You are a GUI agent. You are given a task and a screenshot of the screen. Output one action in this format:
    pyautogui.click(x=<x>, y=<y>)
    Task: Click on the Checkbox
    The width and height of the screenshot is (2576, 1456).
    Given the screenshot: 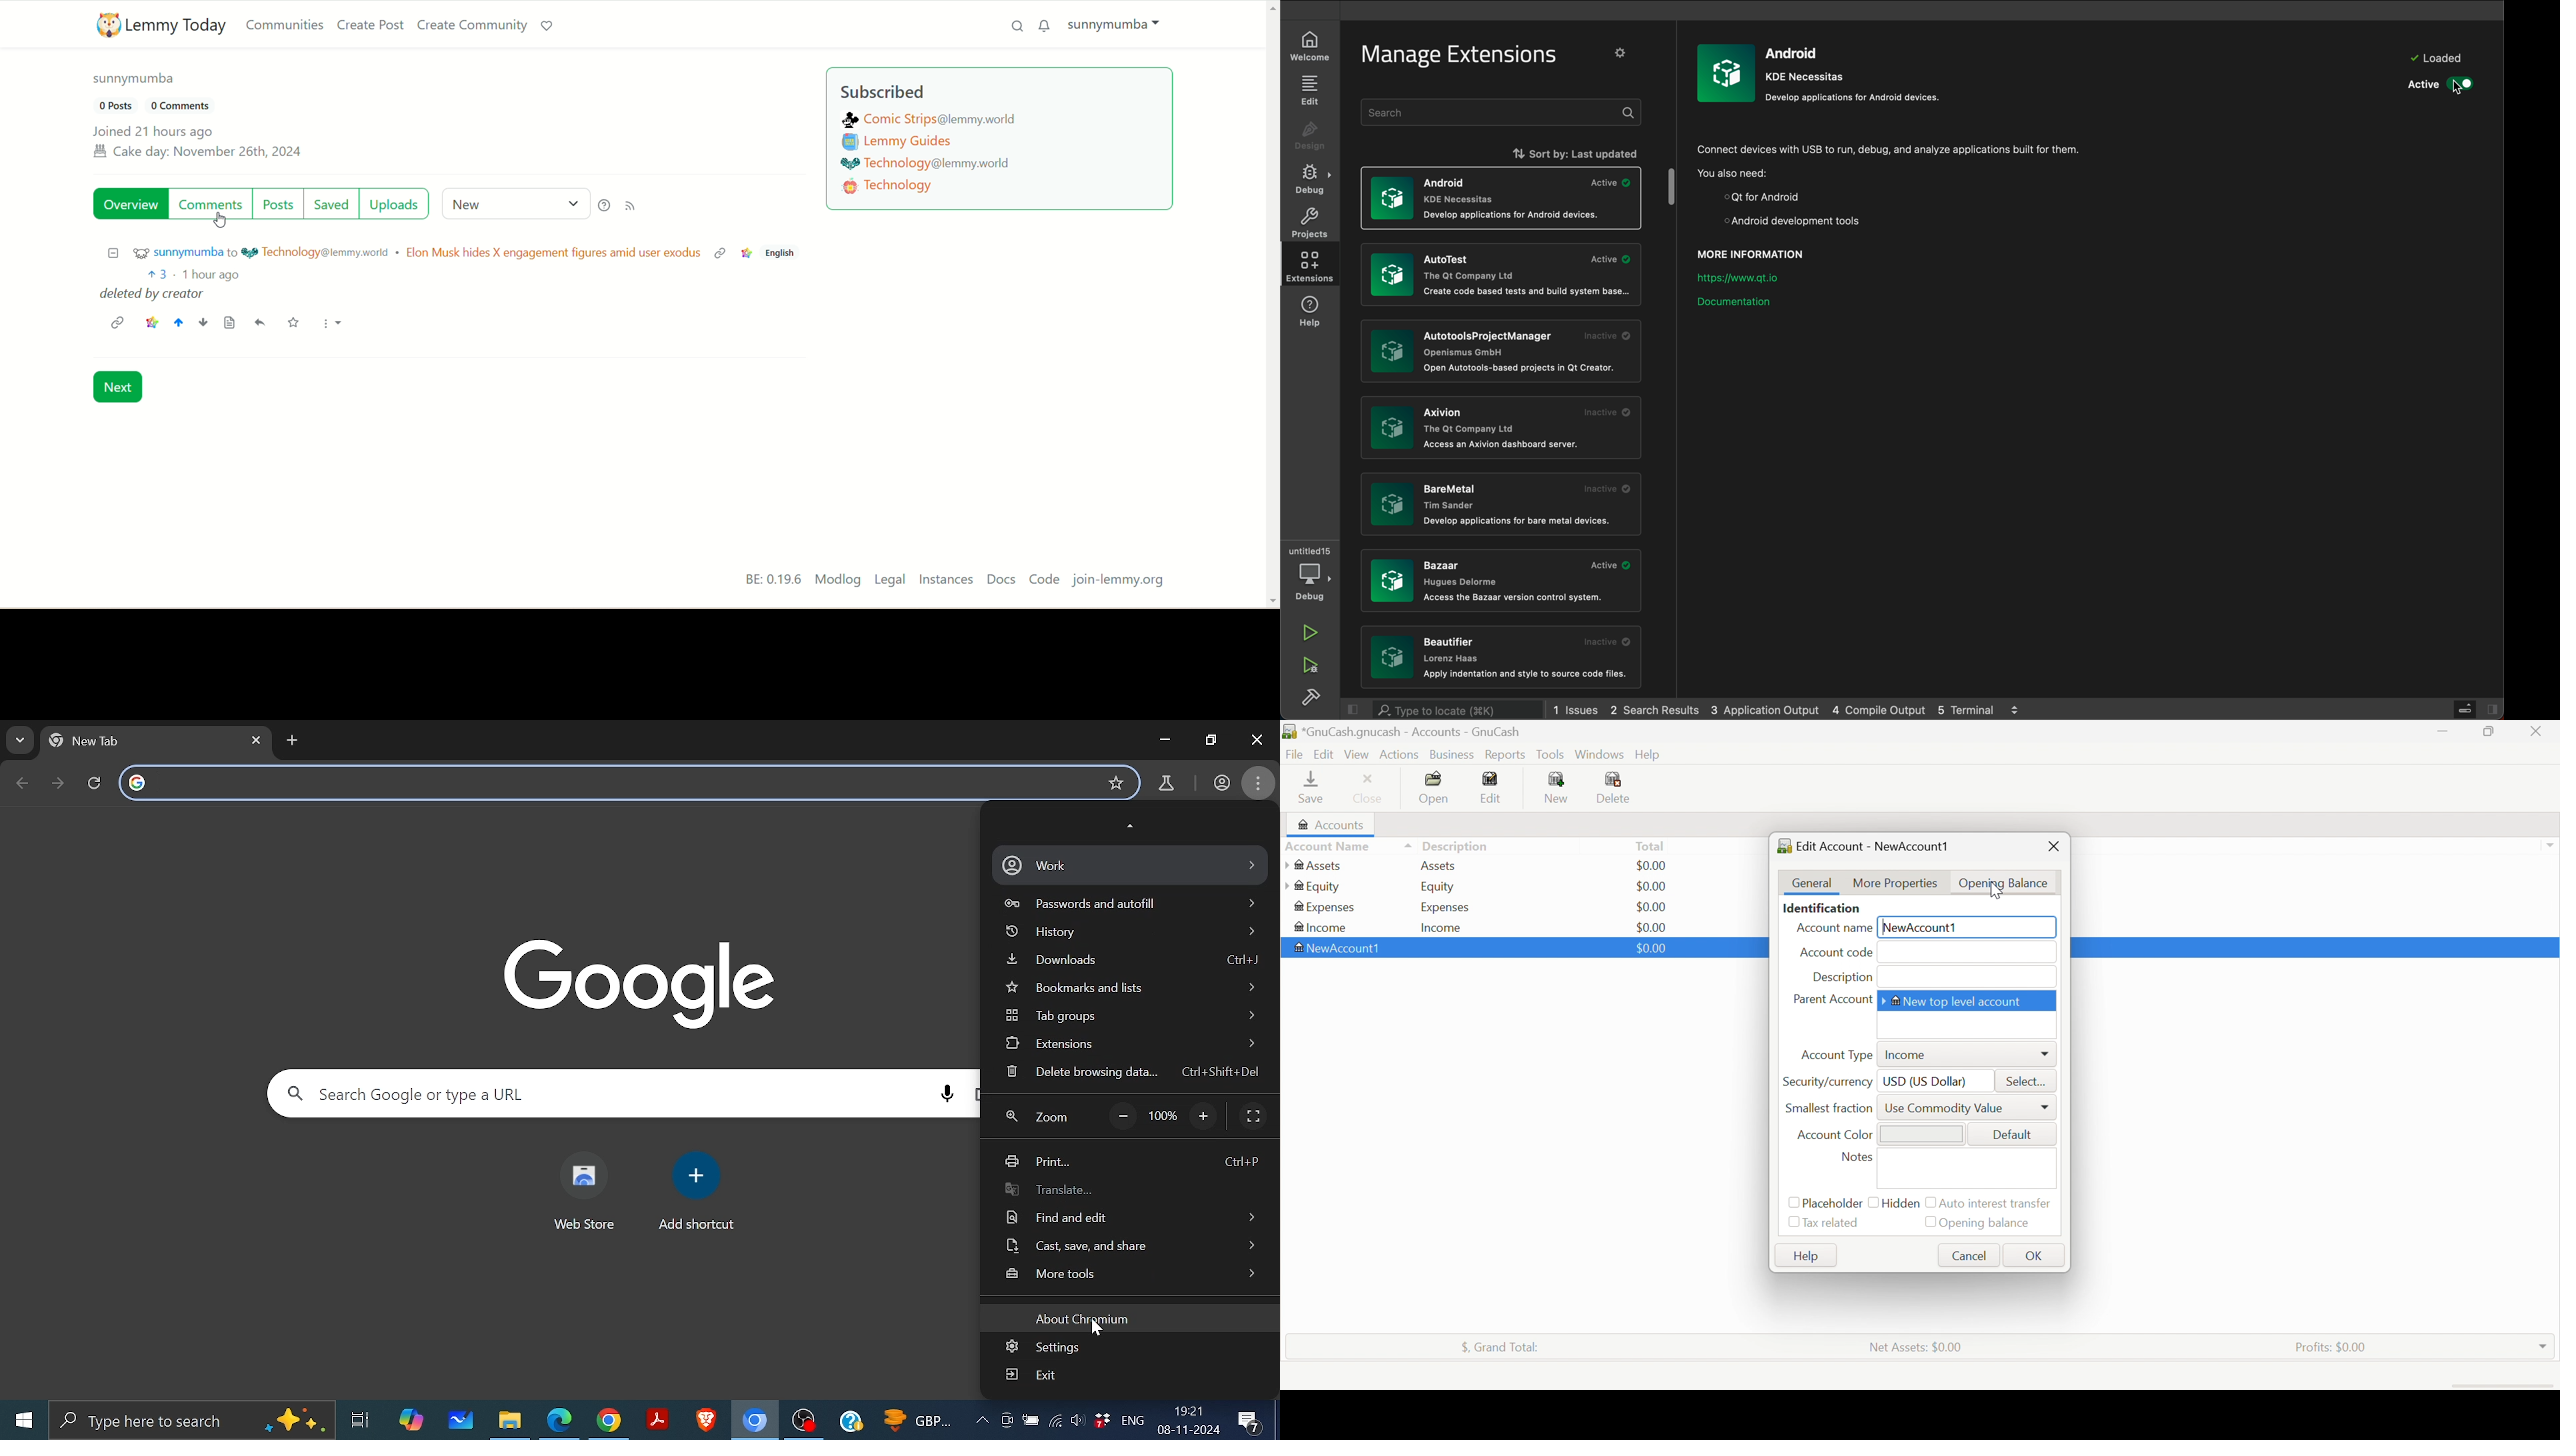 What is the action you would take?
    pyautogui.click(x=1791, y=1202)
    